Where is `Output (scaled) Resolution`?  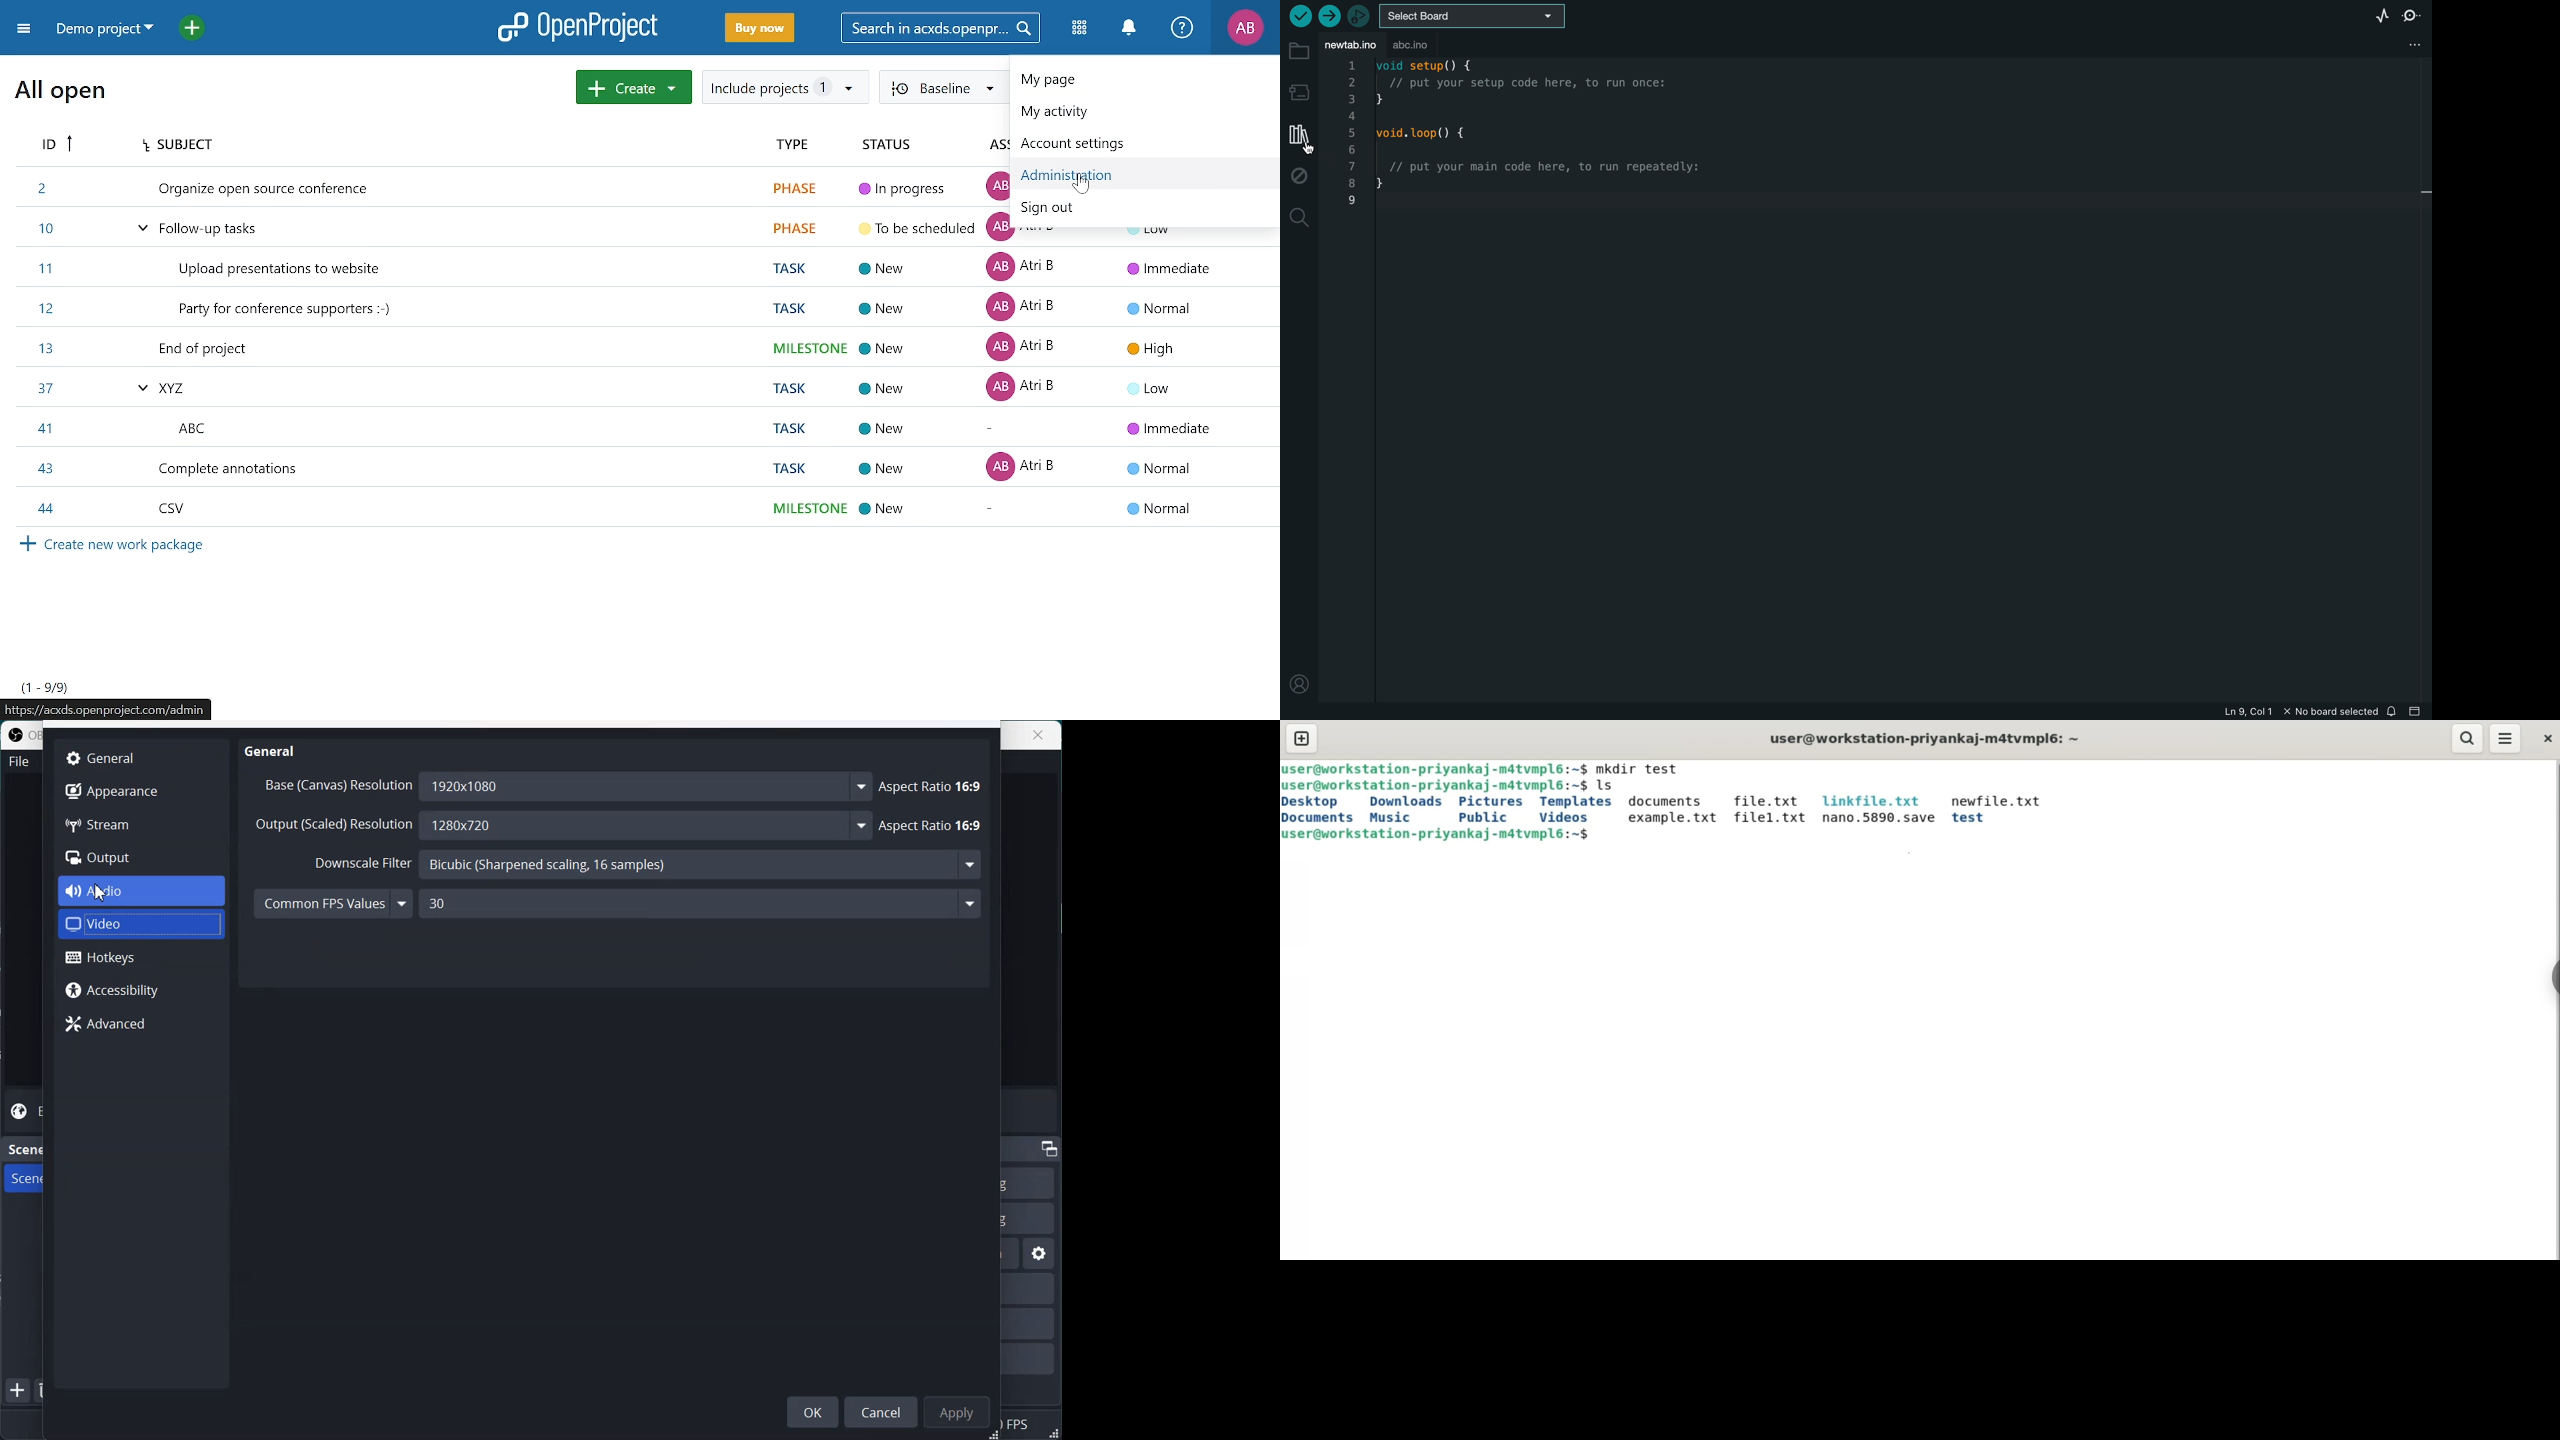 Output (scaled) Resolution is located at coordinates (337, 825).